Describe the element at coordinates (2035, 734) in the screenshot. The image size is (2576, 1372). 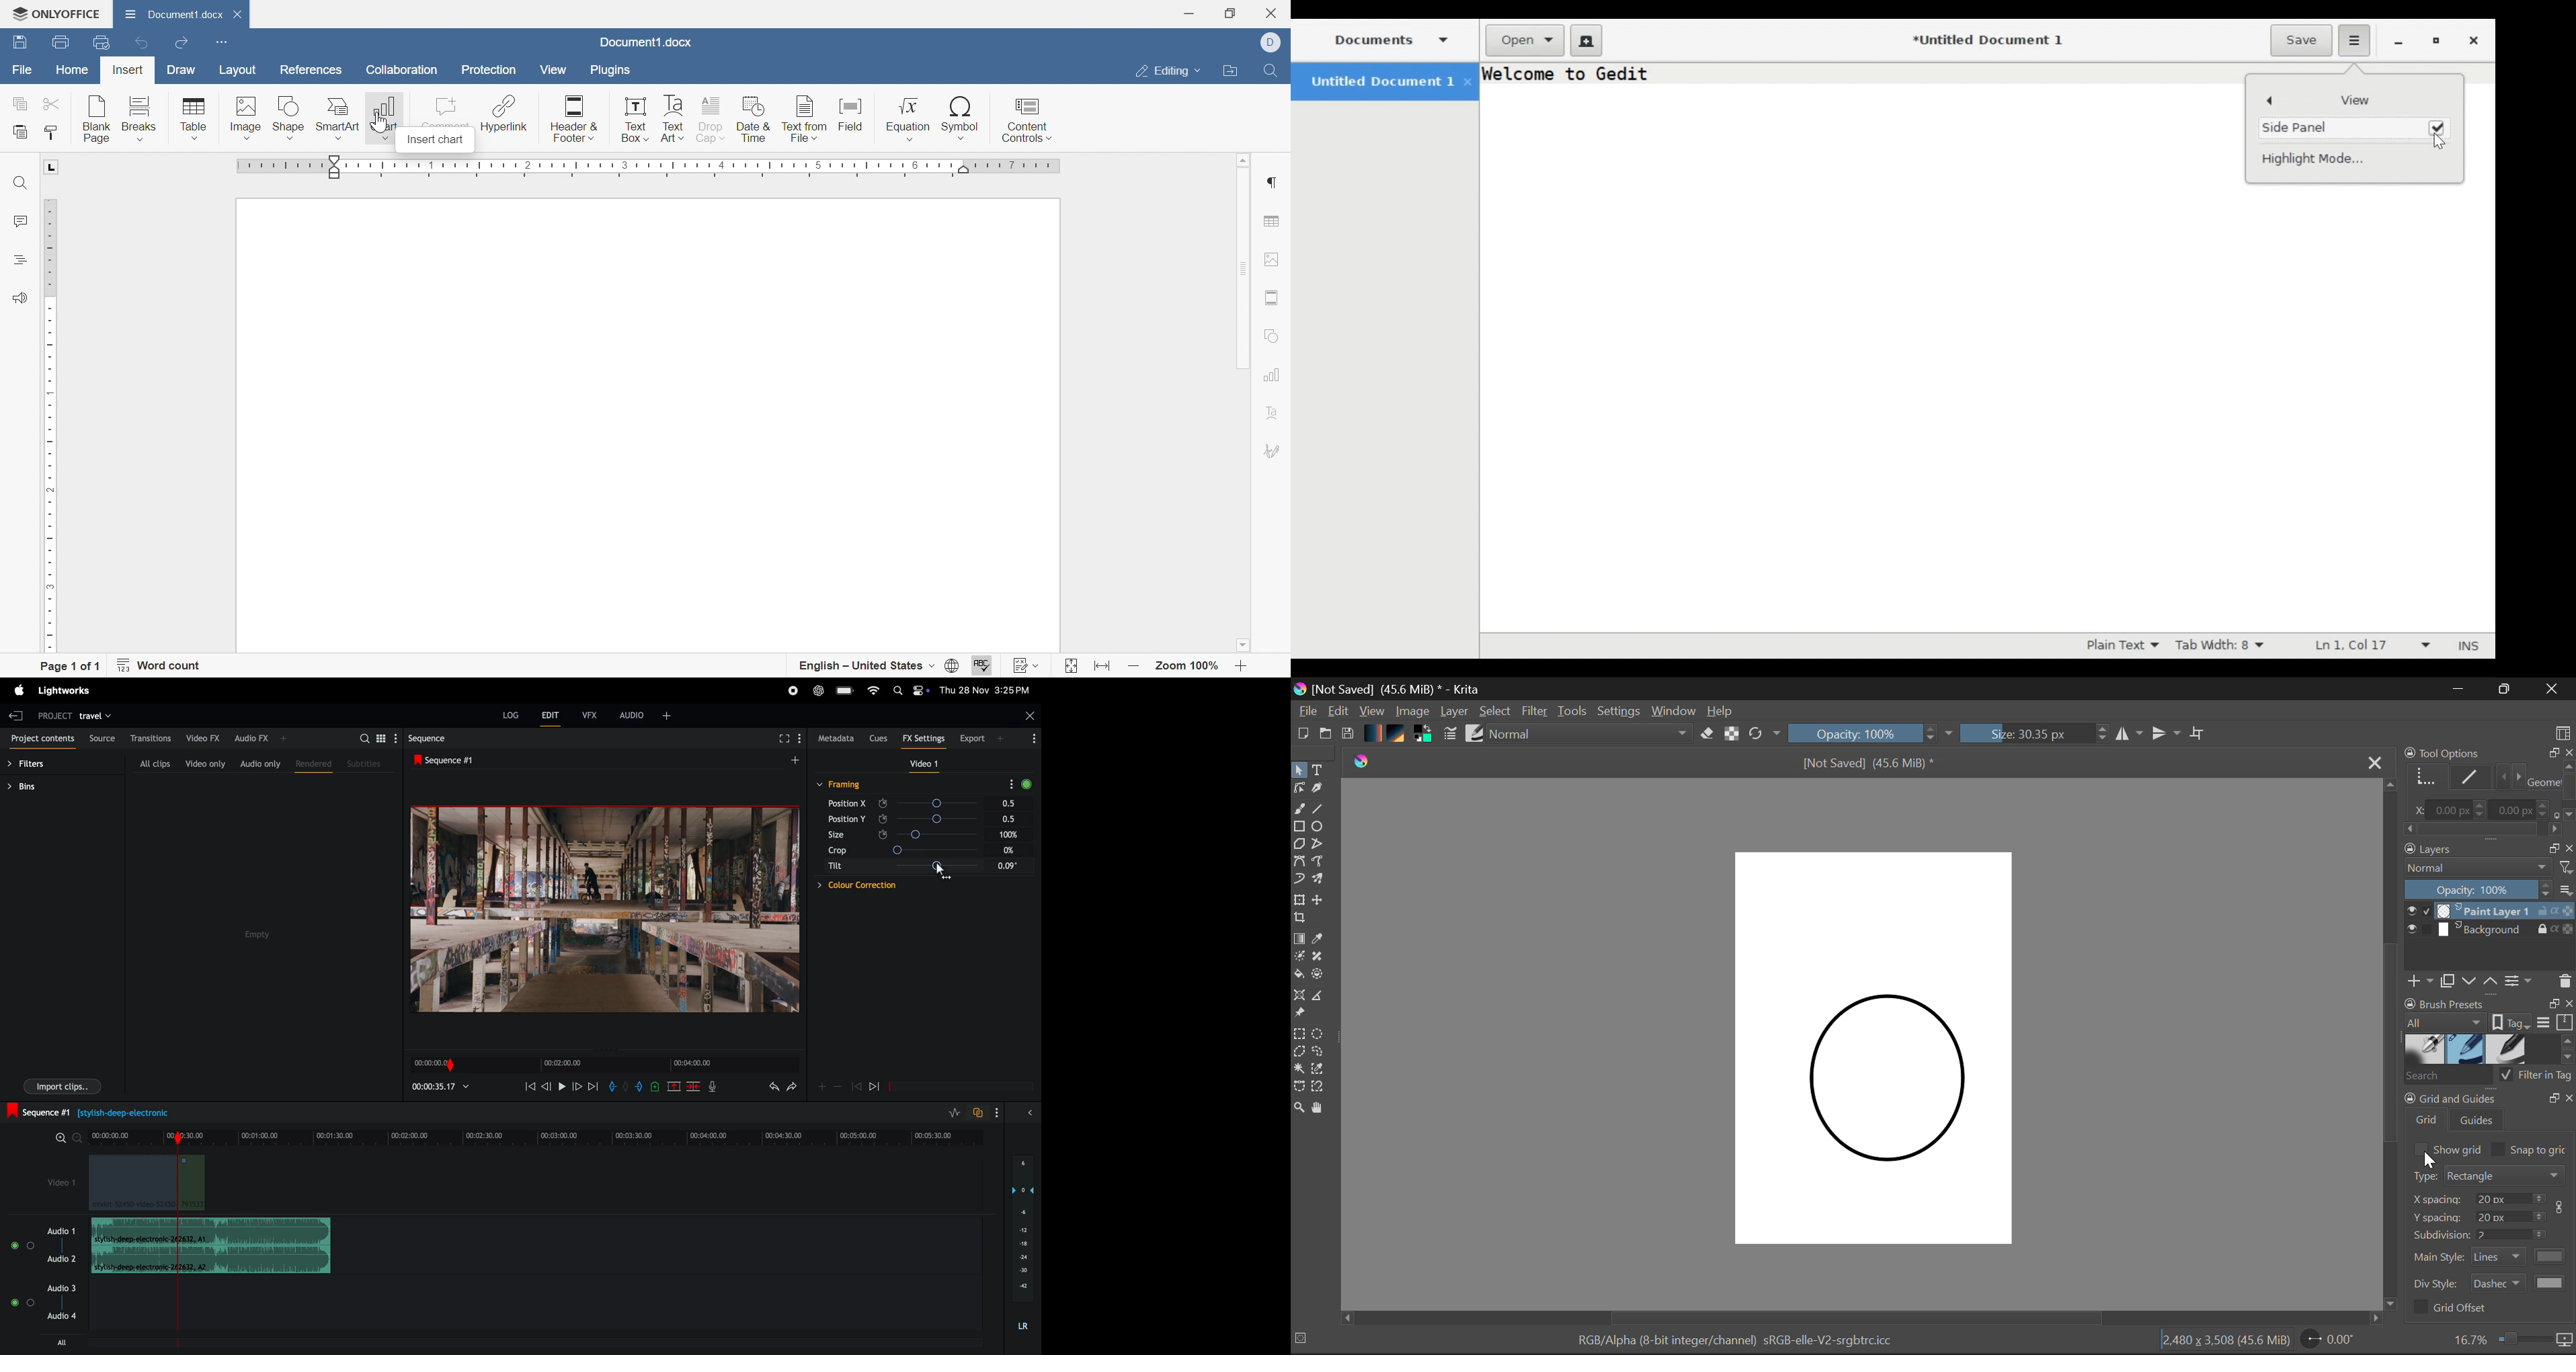
I see `Brush Size` at that location.